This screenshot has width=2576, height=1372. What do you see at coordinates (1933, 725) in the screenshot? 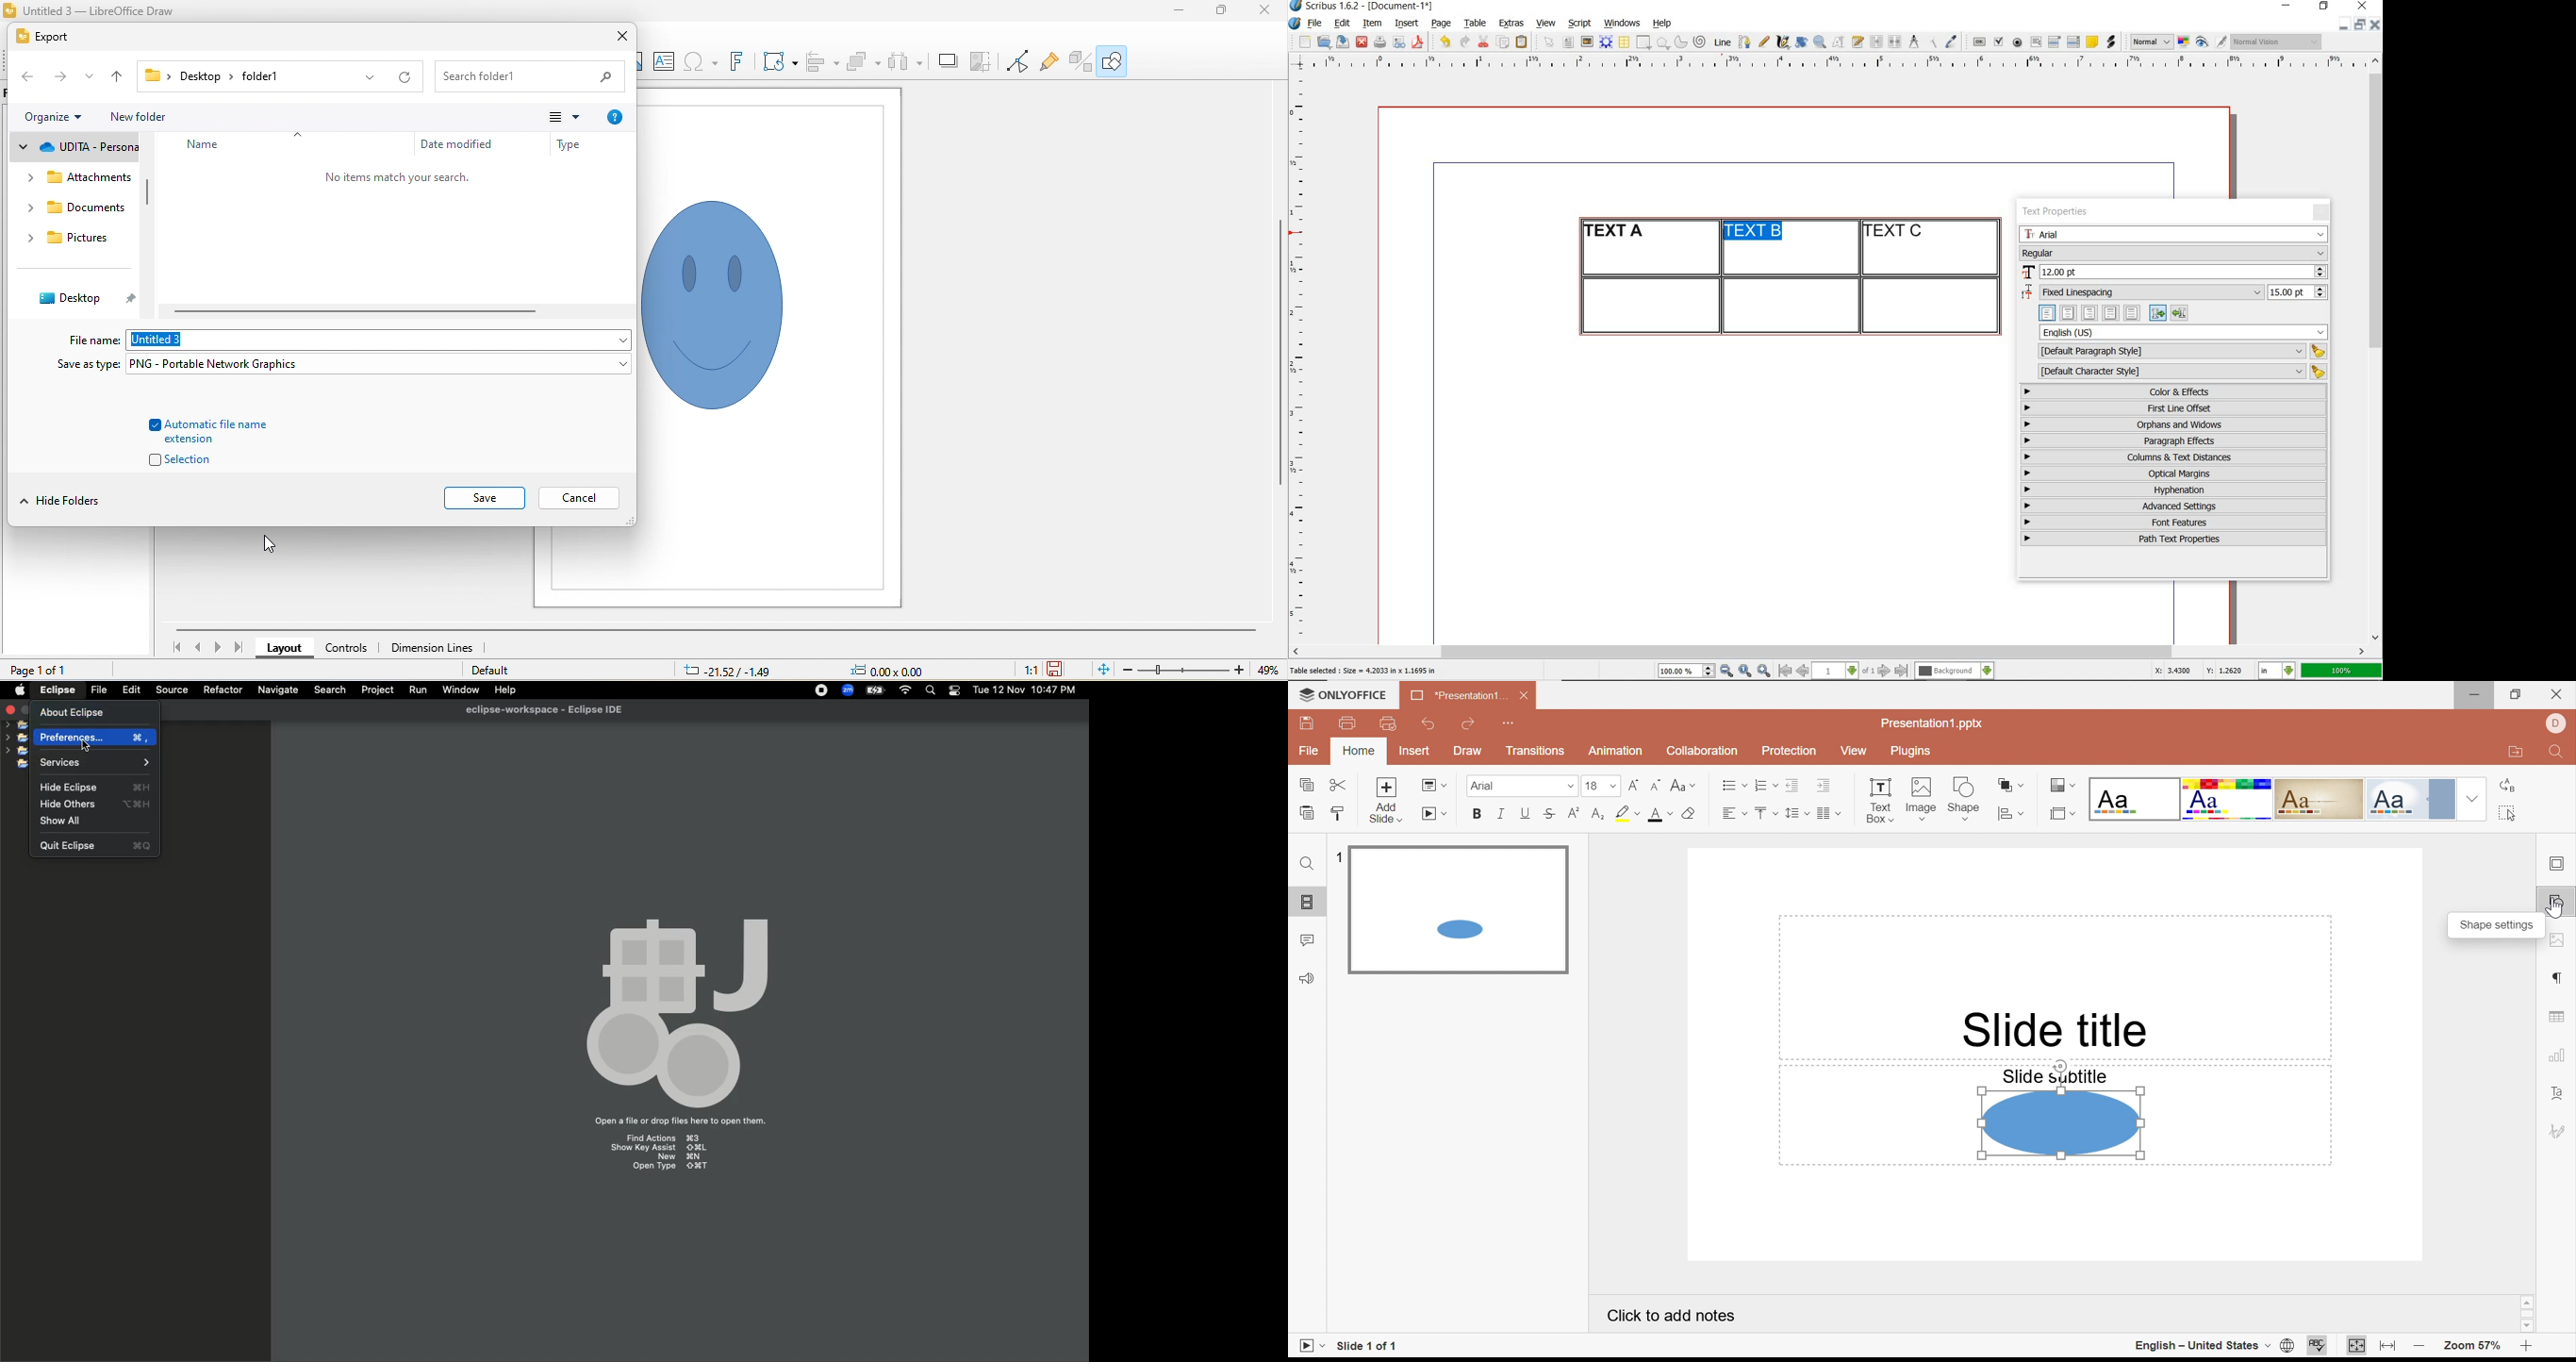
I see `Presentation1.pptx` at bounding box center [1933, 725].